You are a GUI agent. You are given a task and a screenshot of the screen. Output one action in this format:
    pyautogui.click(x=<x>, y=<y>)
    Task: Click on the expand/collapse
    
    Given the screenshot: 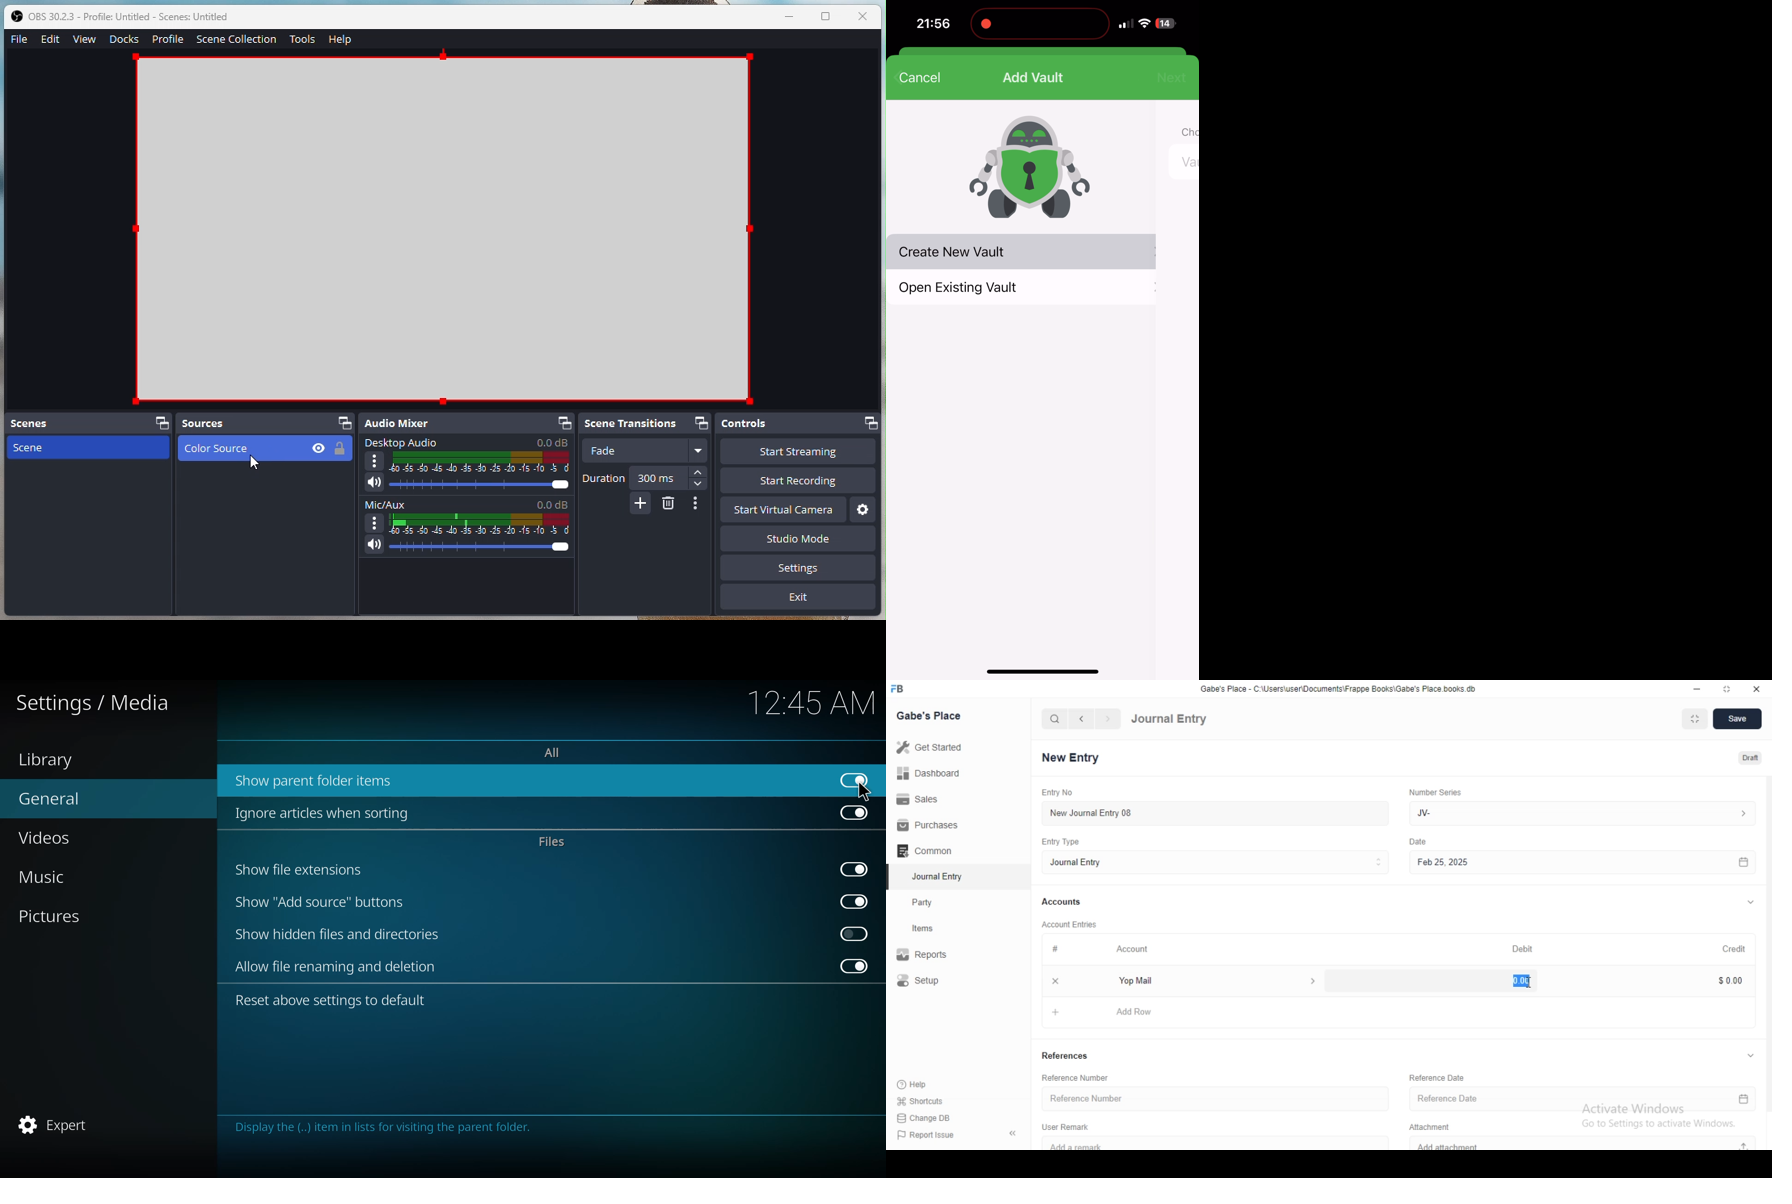 What is the action you would take?
    pyautogui.click(x=1750, y=904)
    